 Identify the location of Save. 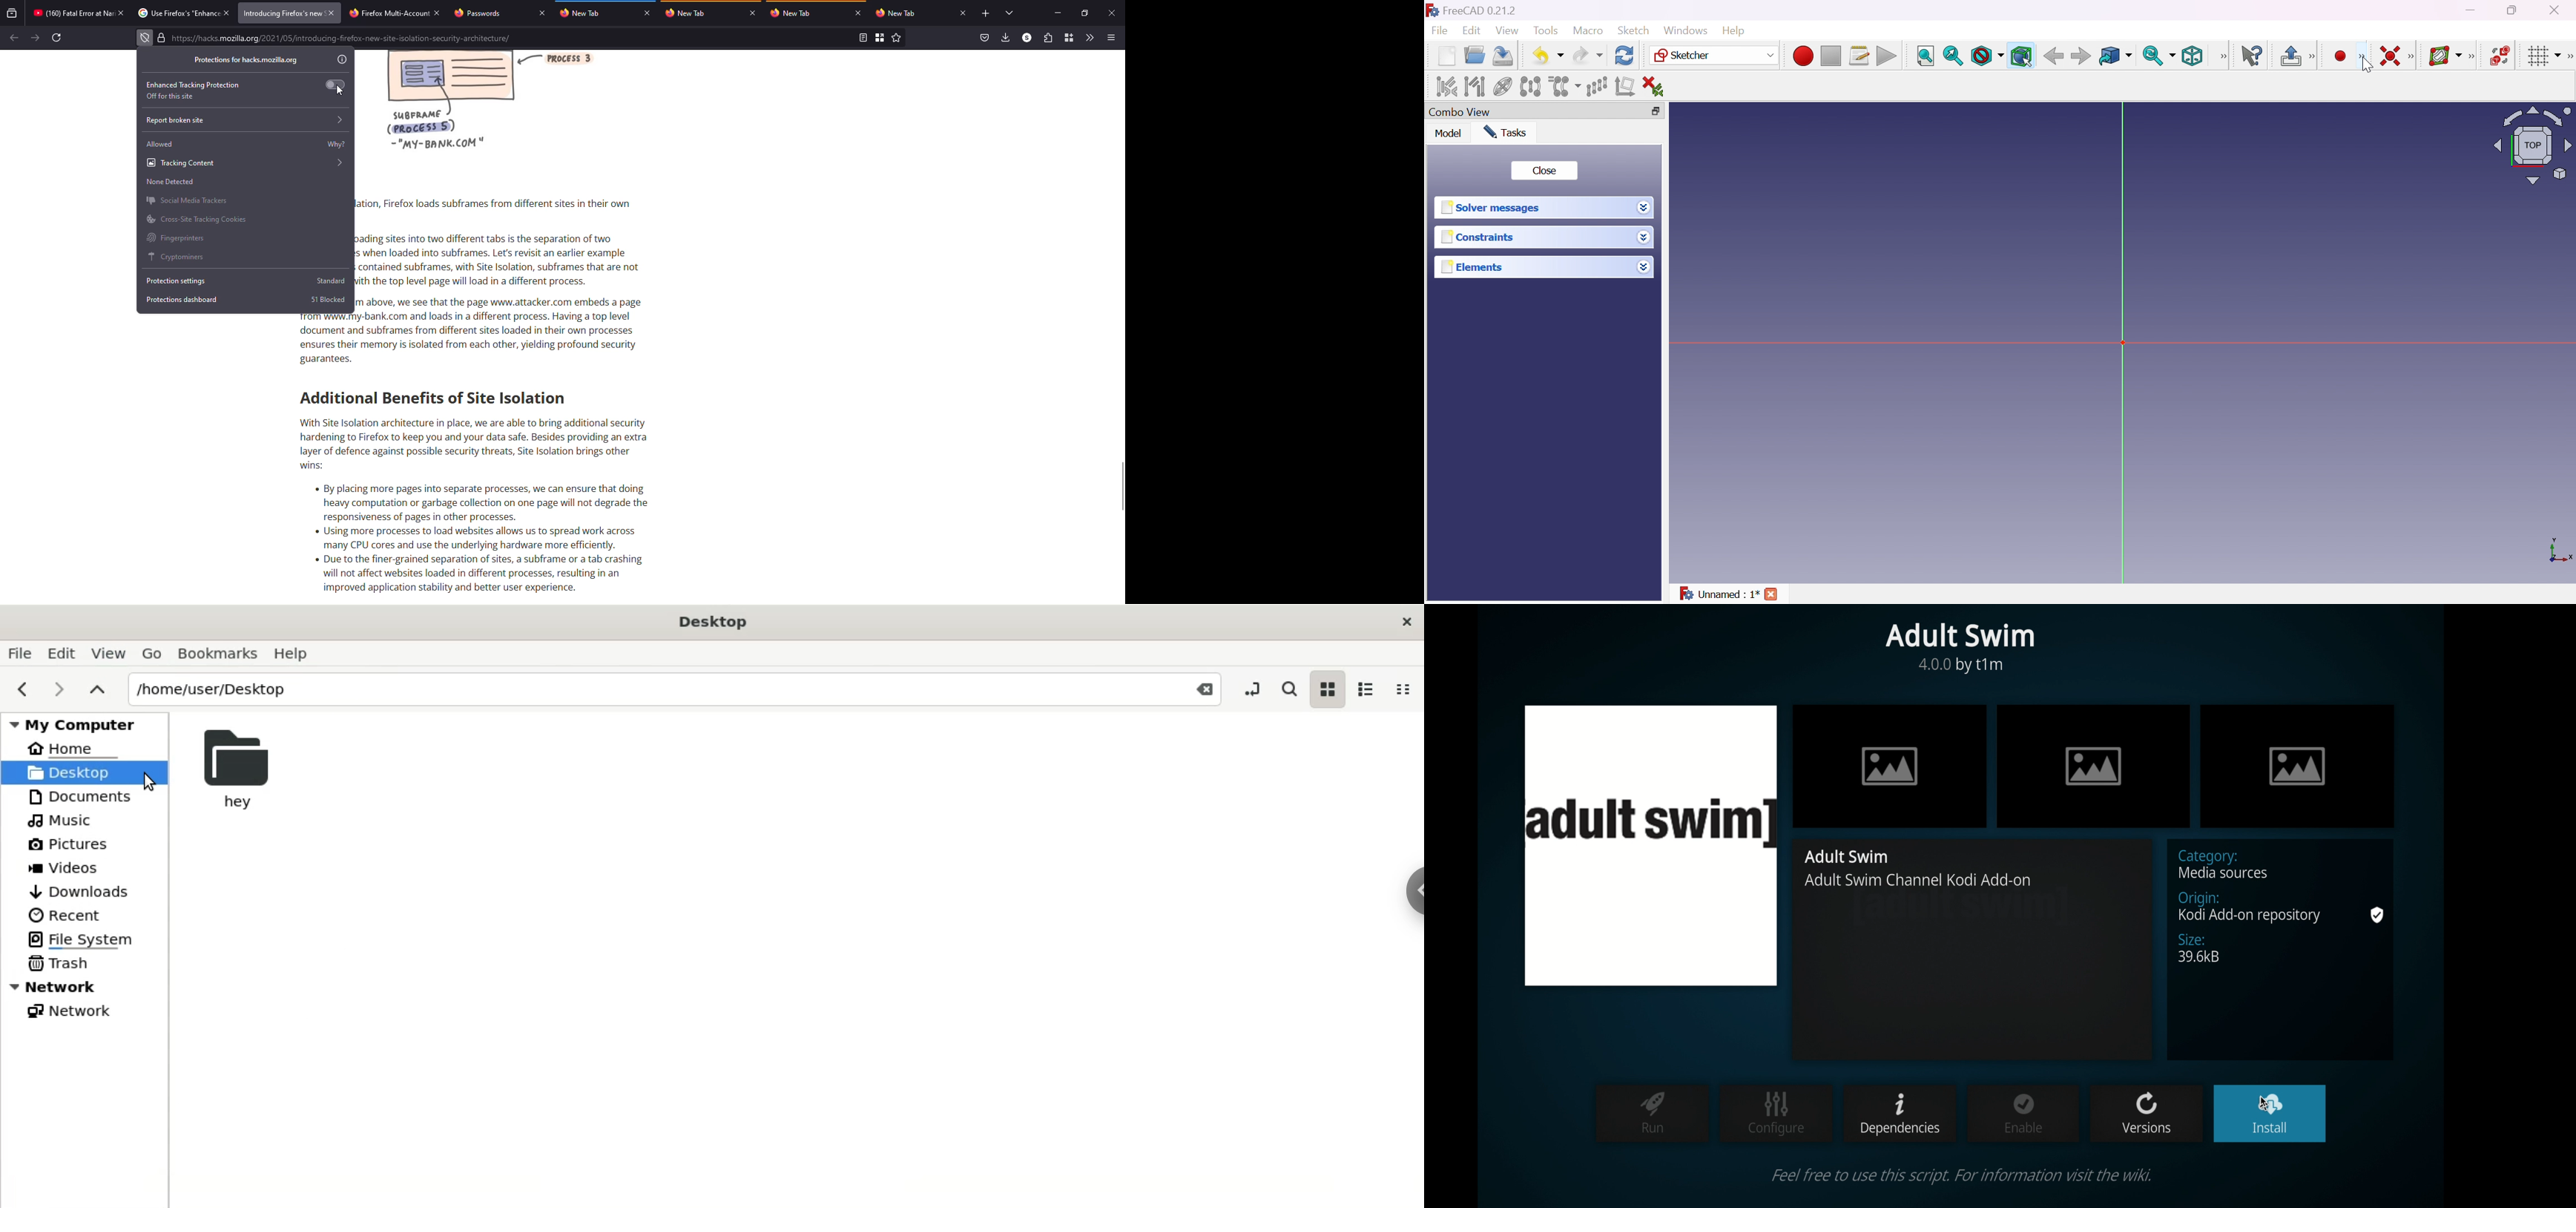
(1503, 56).